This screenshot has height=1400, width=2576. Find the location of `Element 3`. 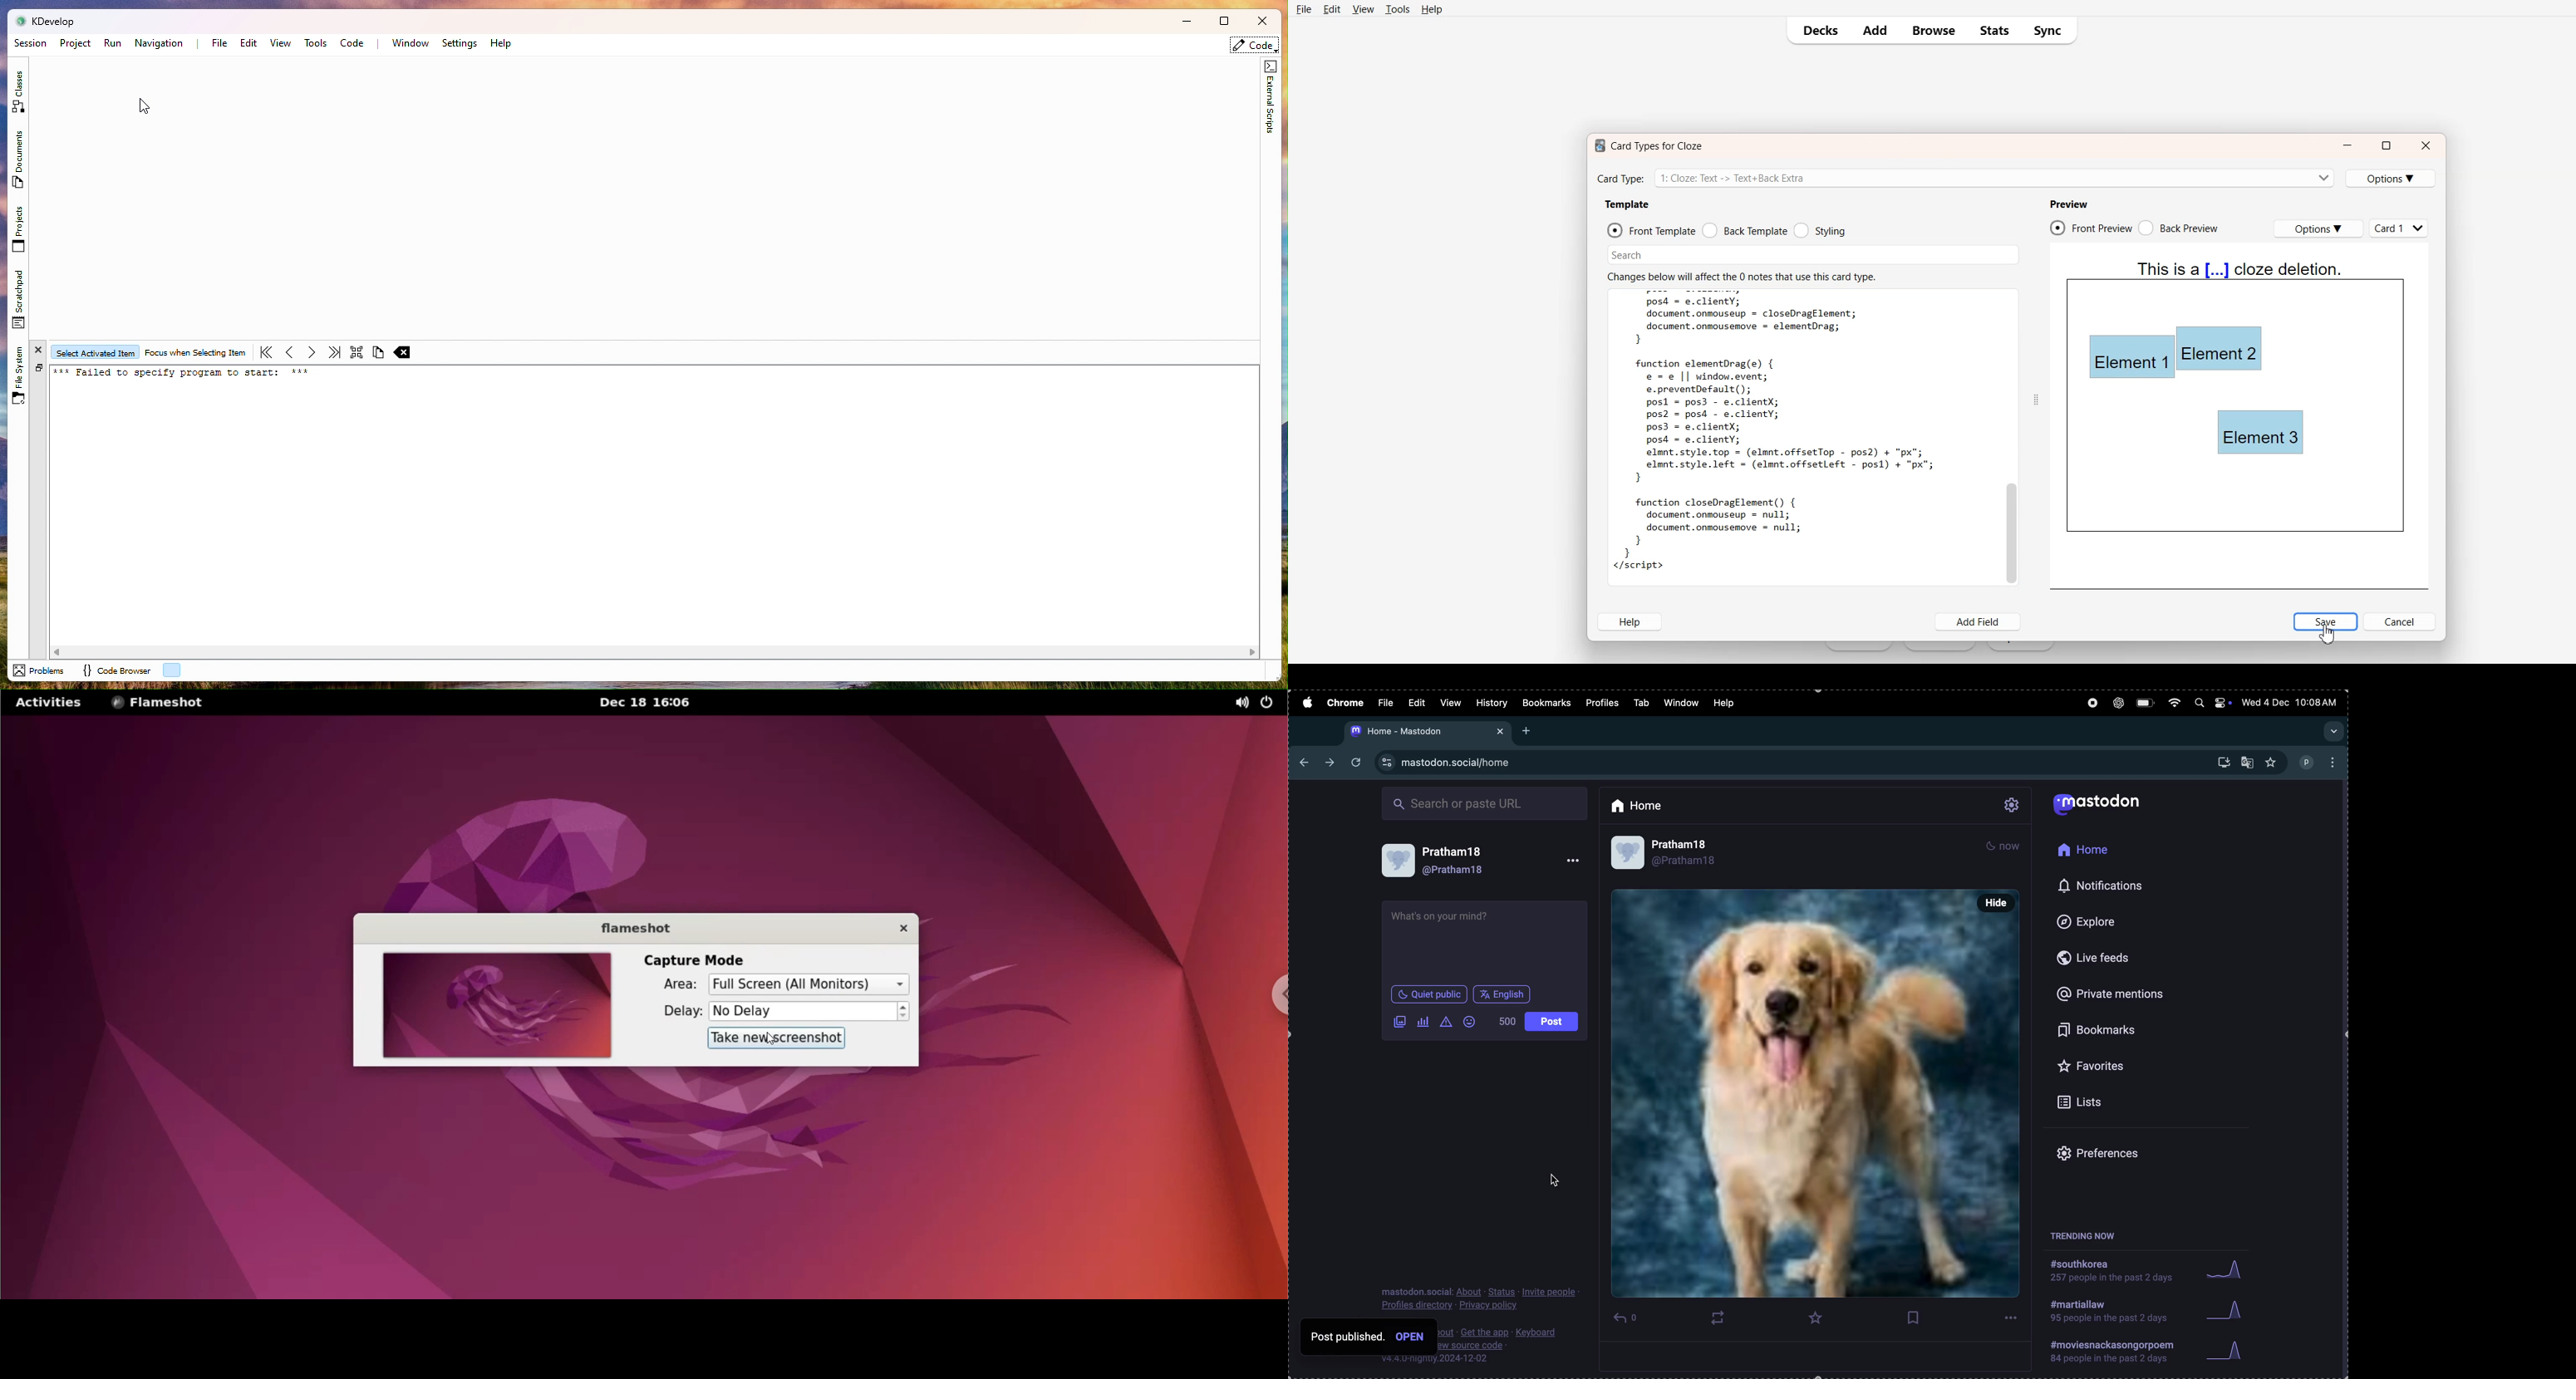

Element 3 is located at coordinates (2261, 433).